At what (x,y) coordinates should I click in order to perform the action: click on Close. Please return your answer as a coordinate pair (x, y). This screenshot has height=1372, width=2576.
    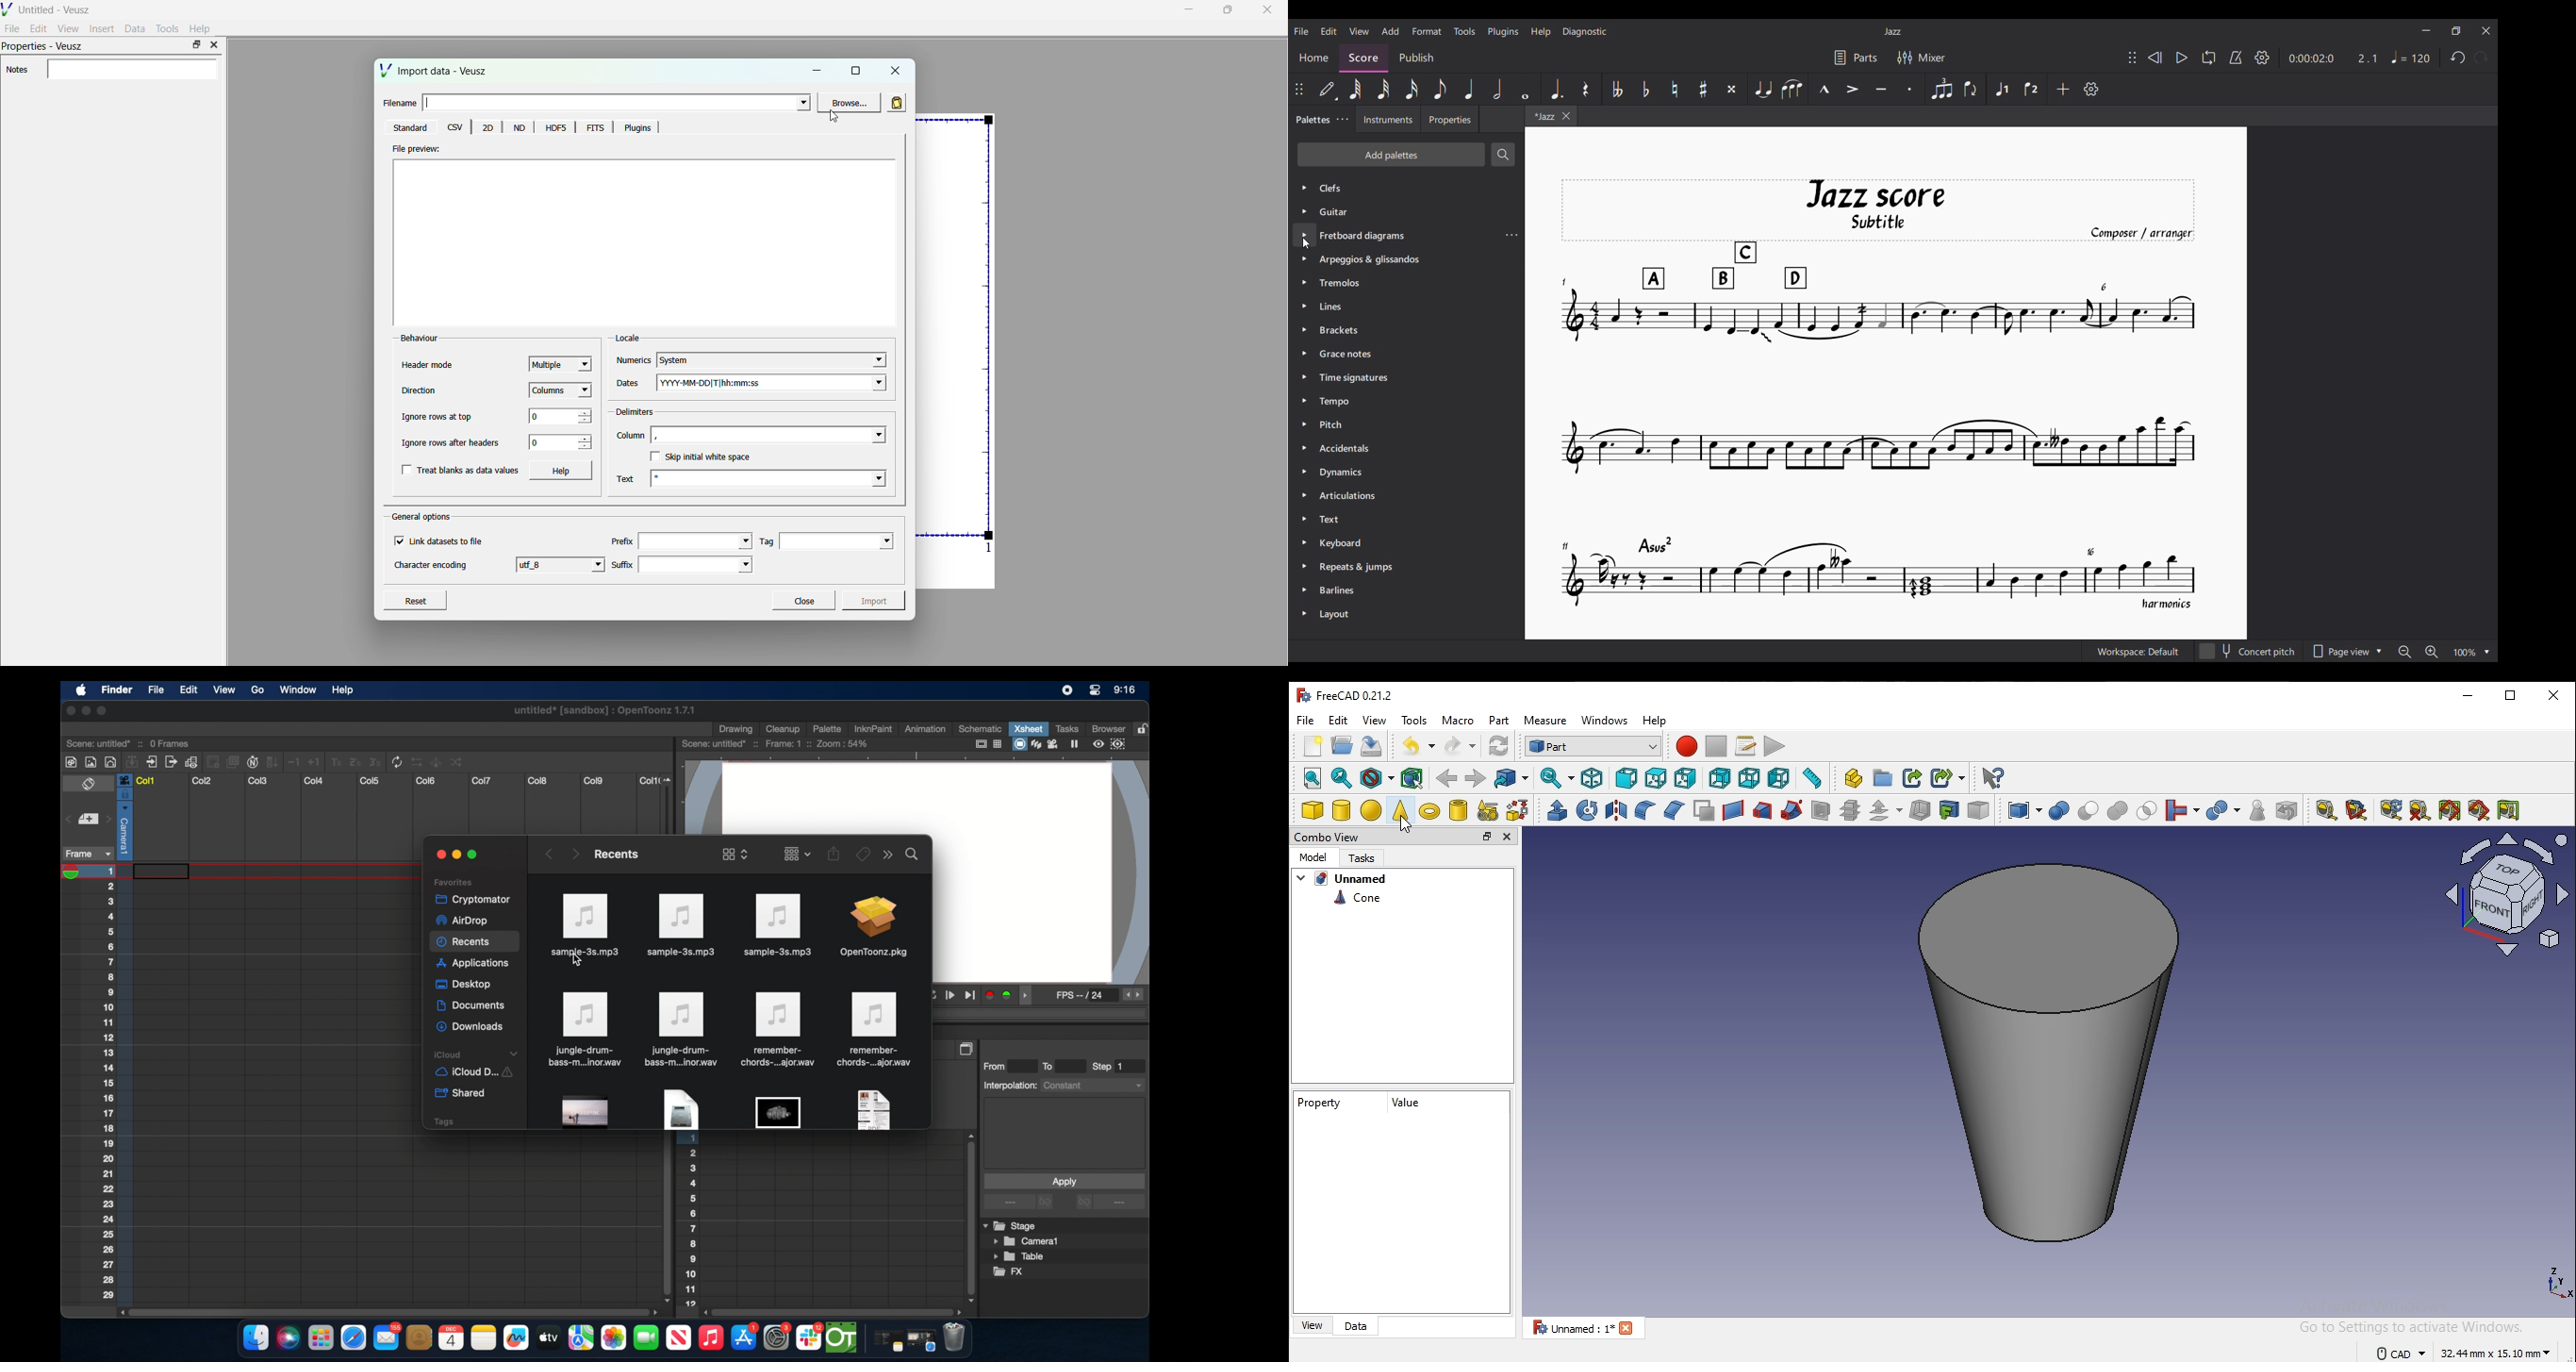
    Looking at the image, I should click on (2488, 31).